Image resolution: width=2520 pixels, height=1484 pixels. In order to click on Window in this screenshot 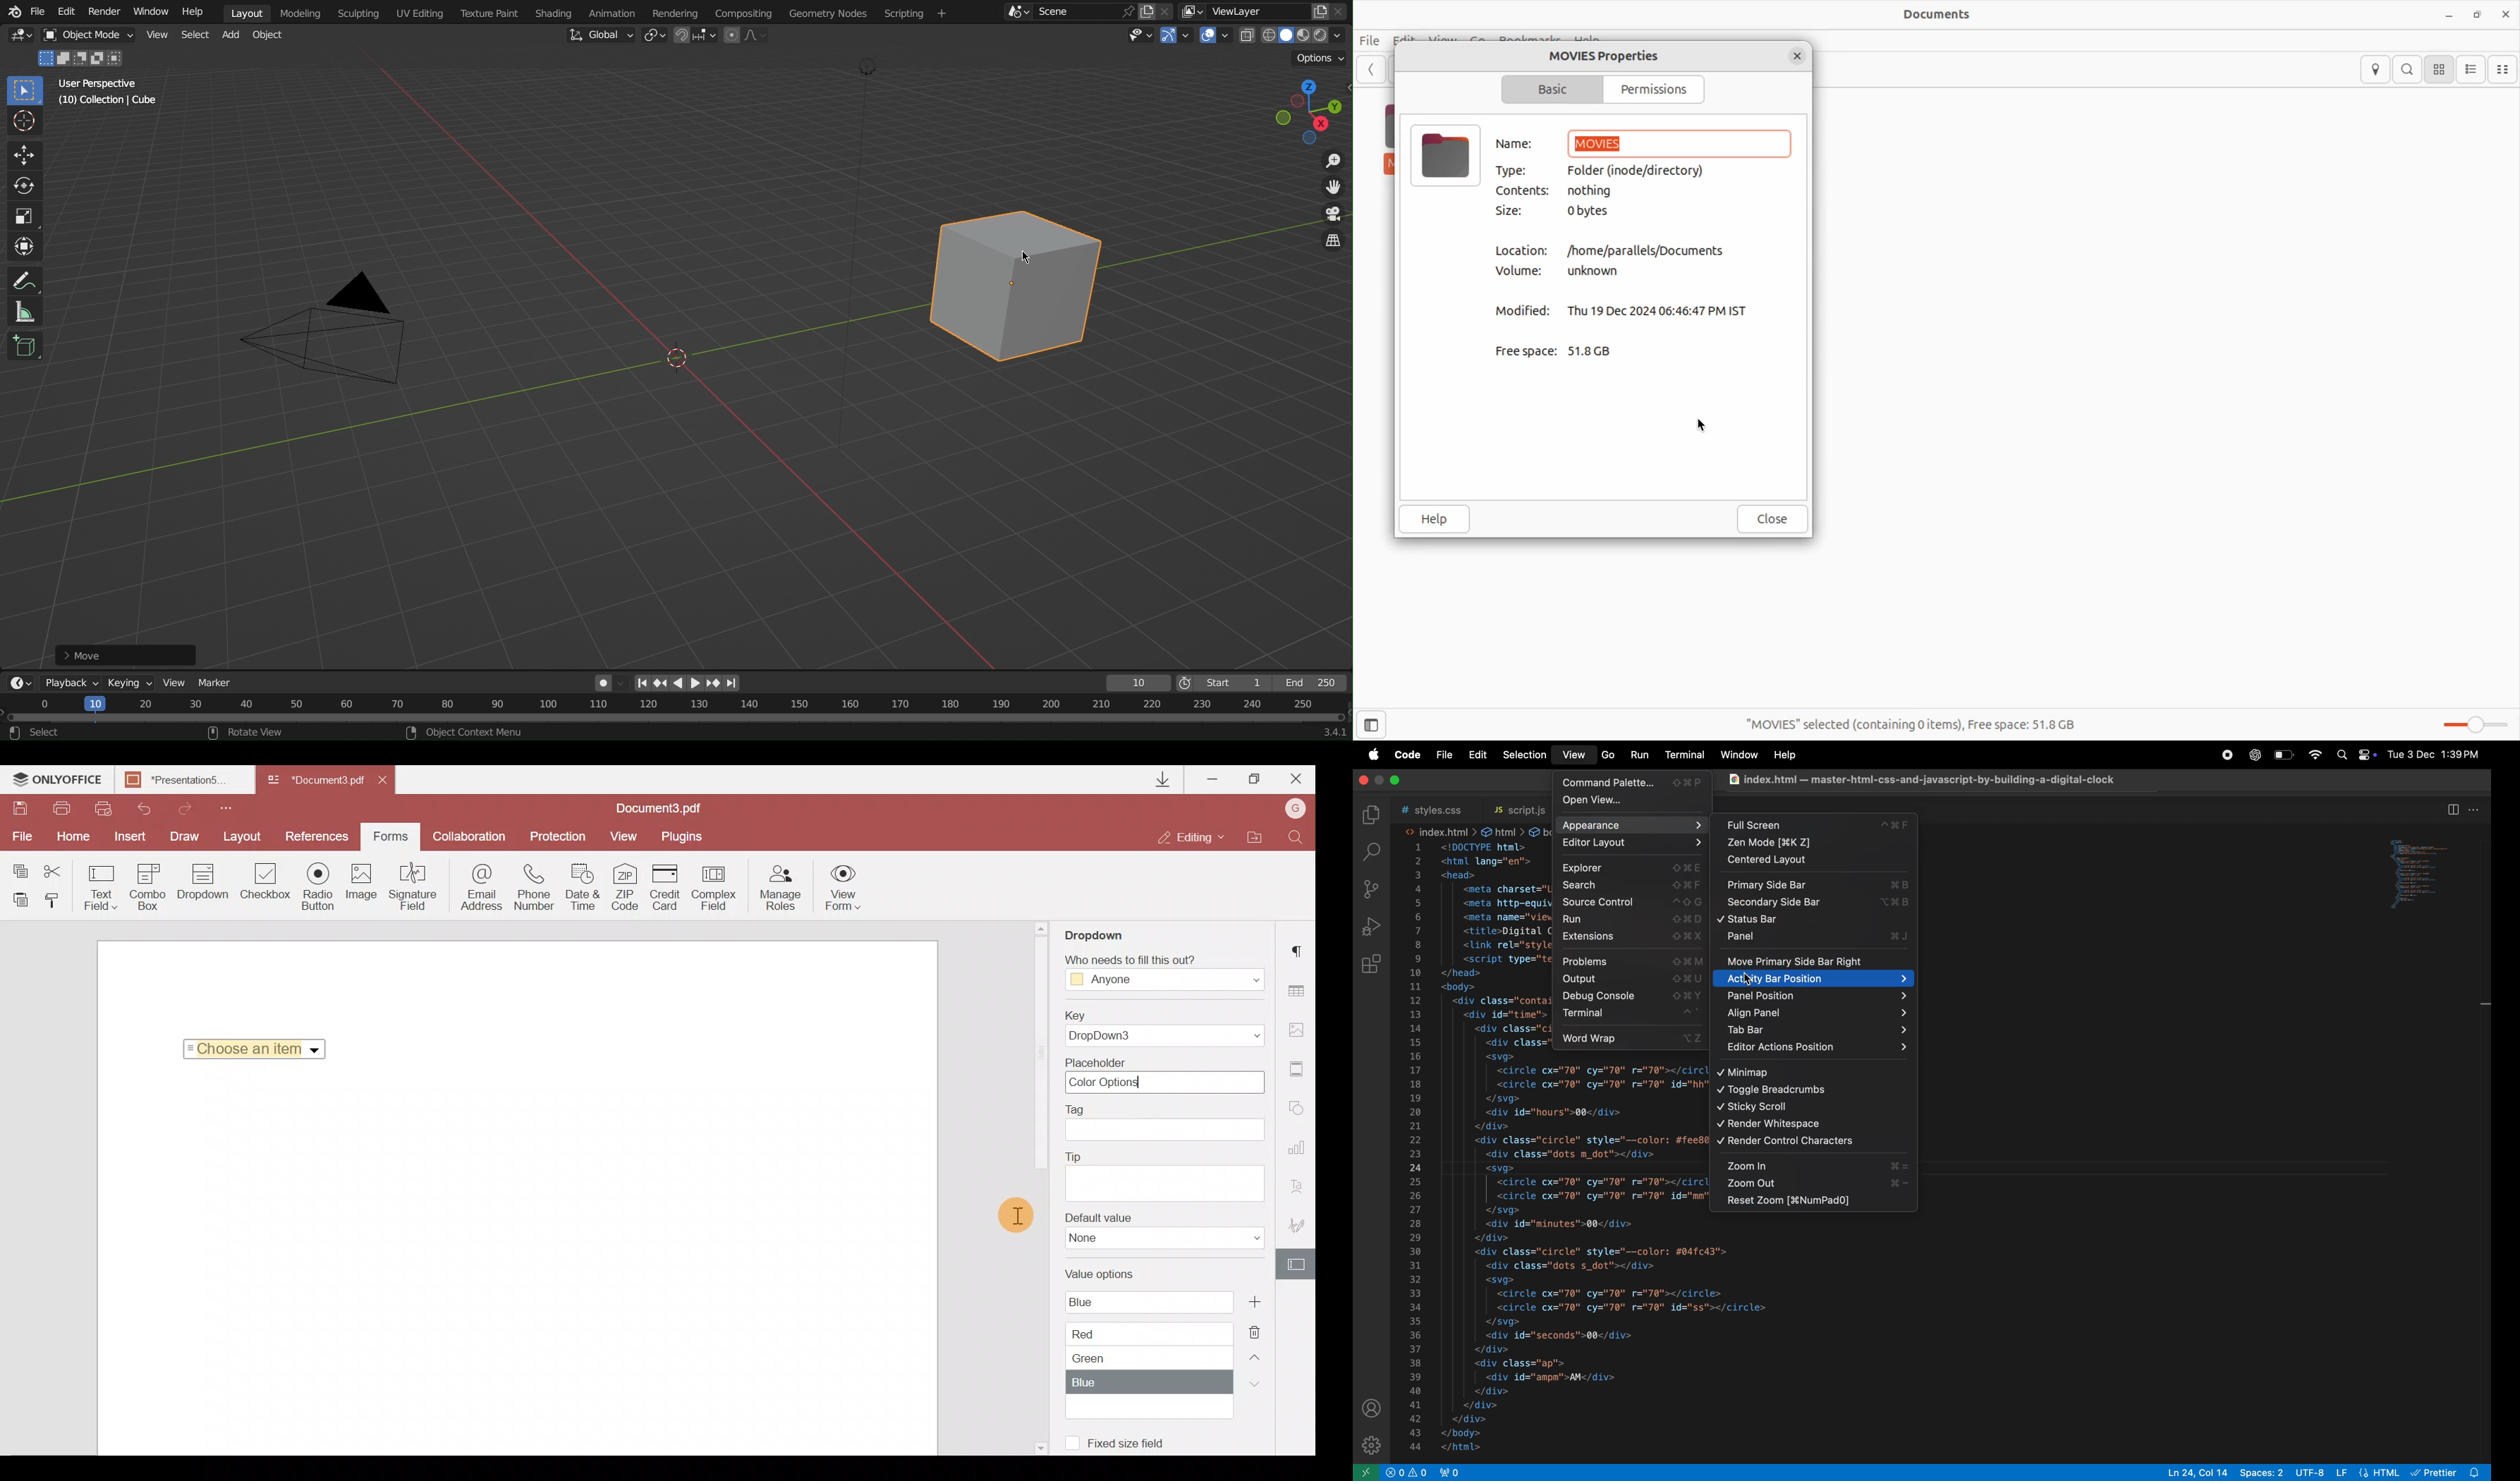, I will do `click(154, 11)`.